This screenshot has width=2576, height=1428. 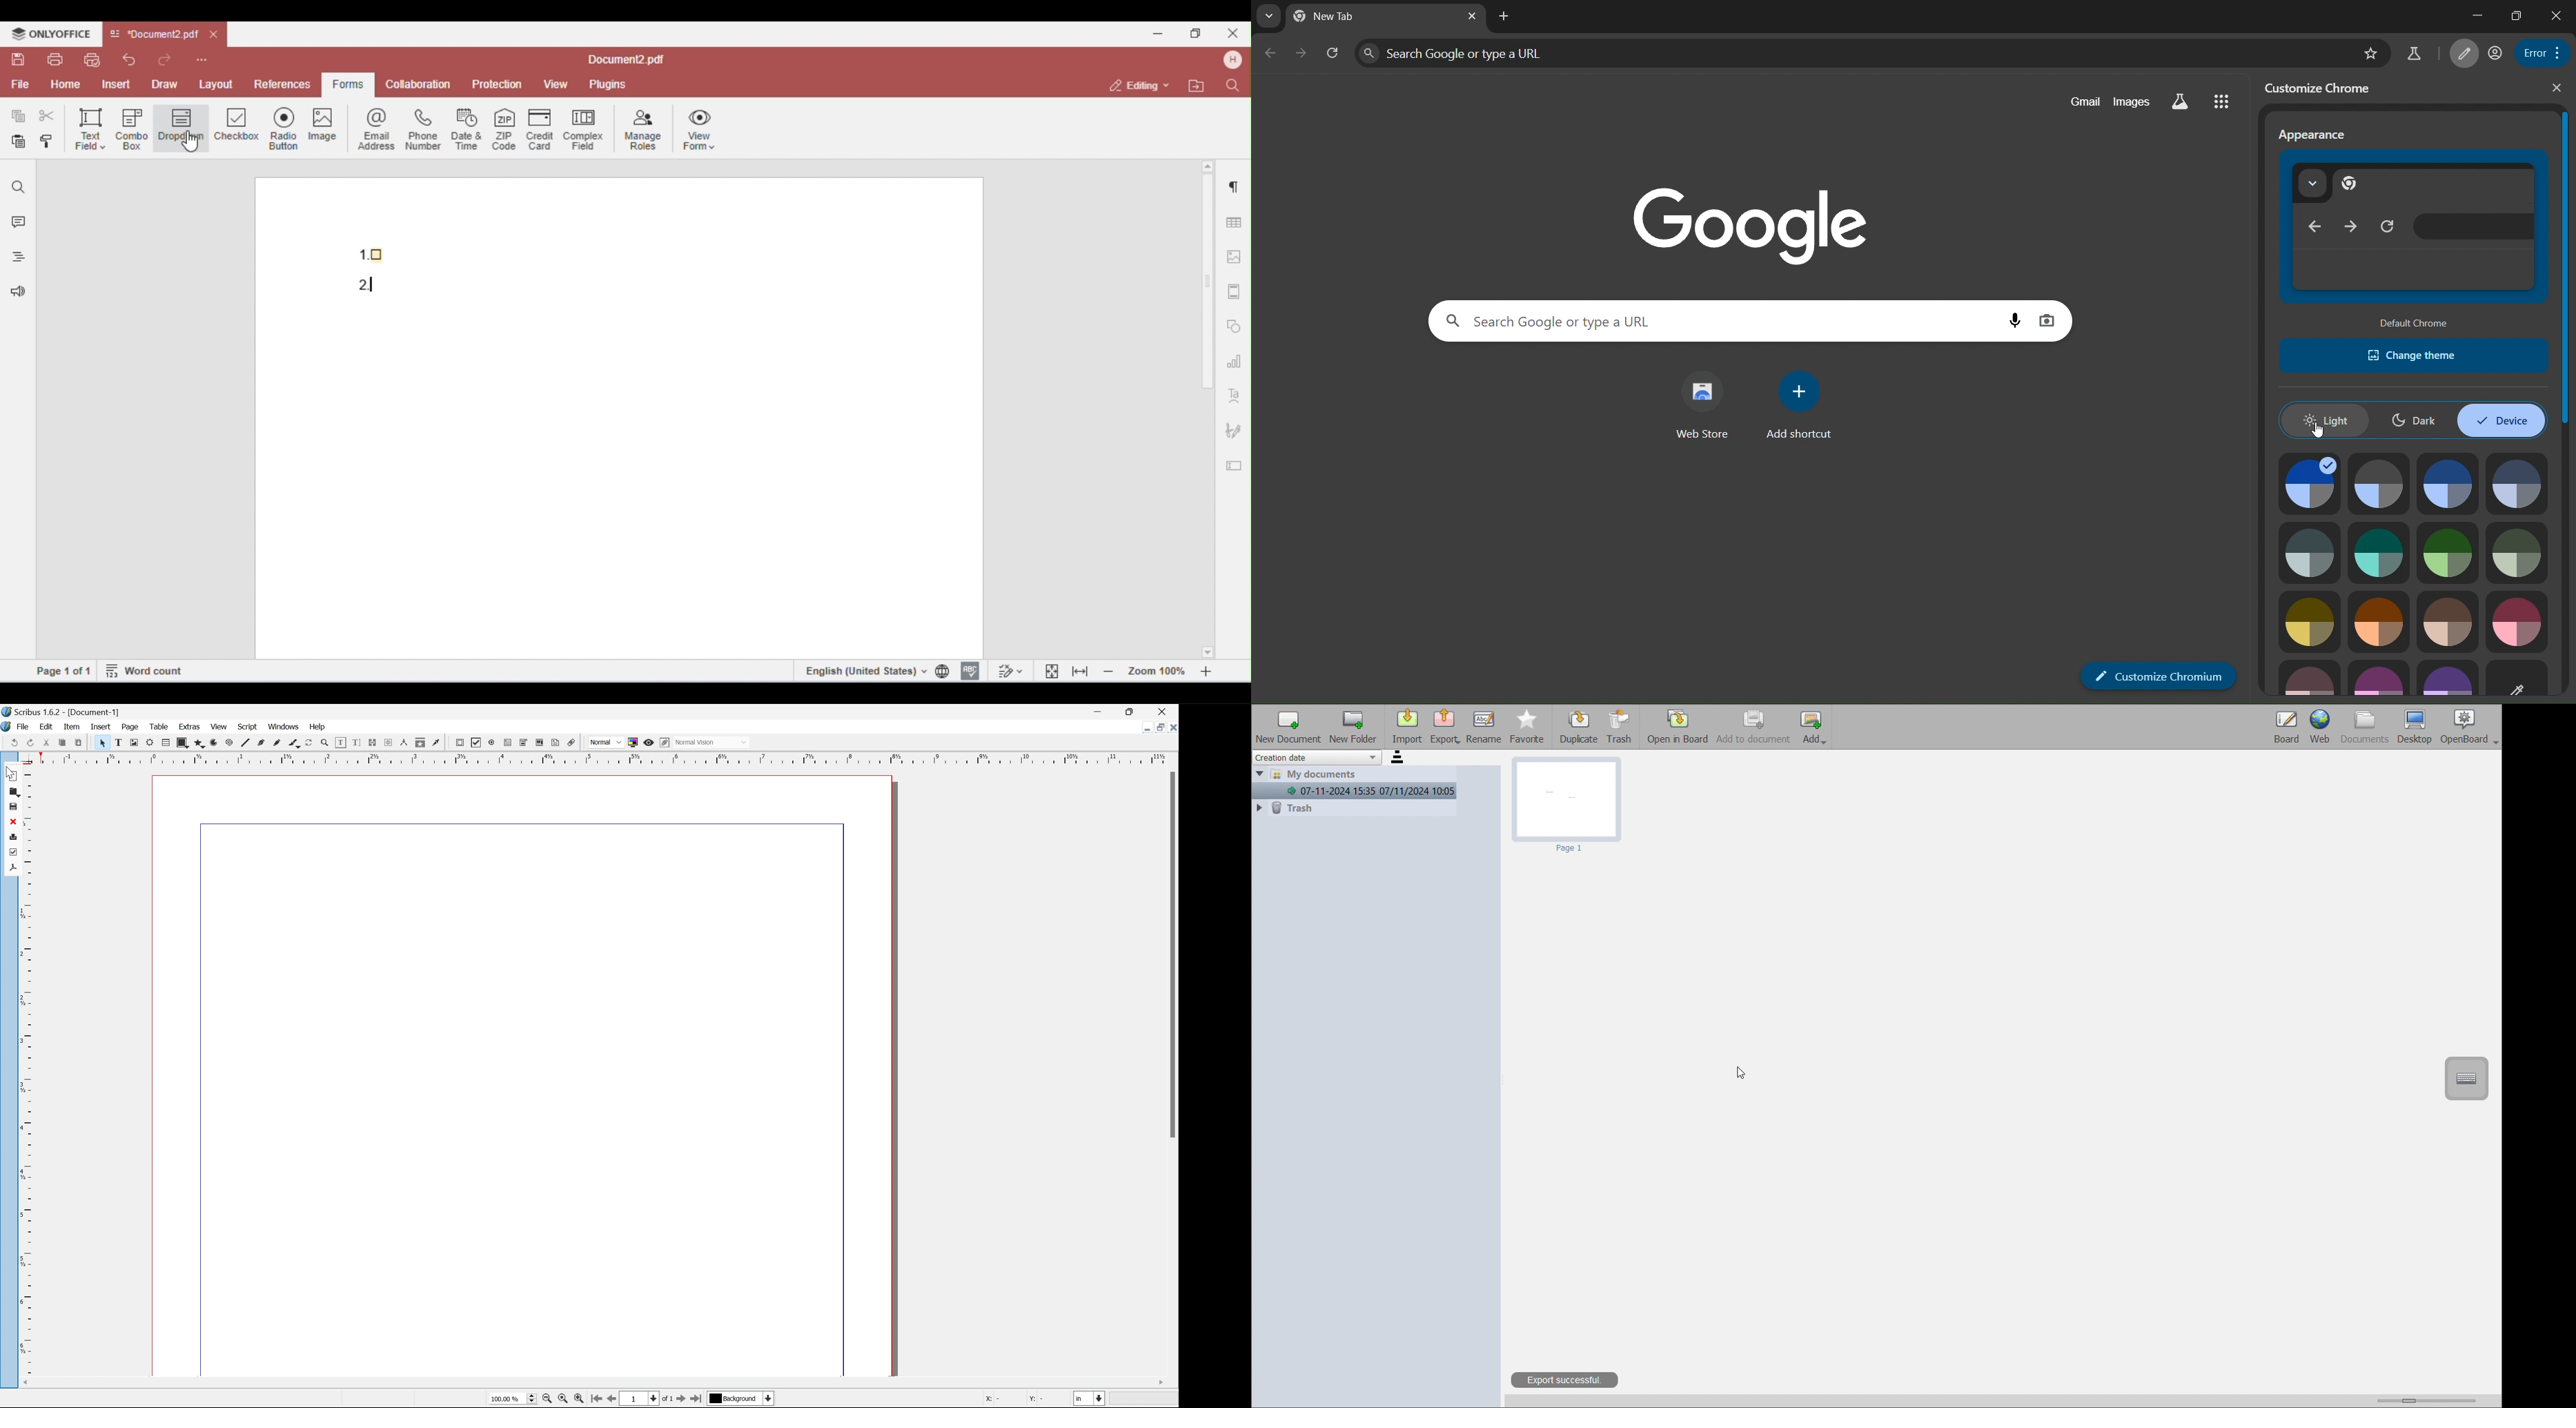 What do you see at coordinates (341, 742) in the screenshot?
I see `spiral` at bounding box center [341, 742].